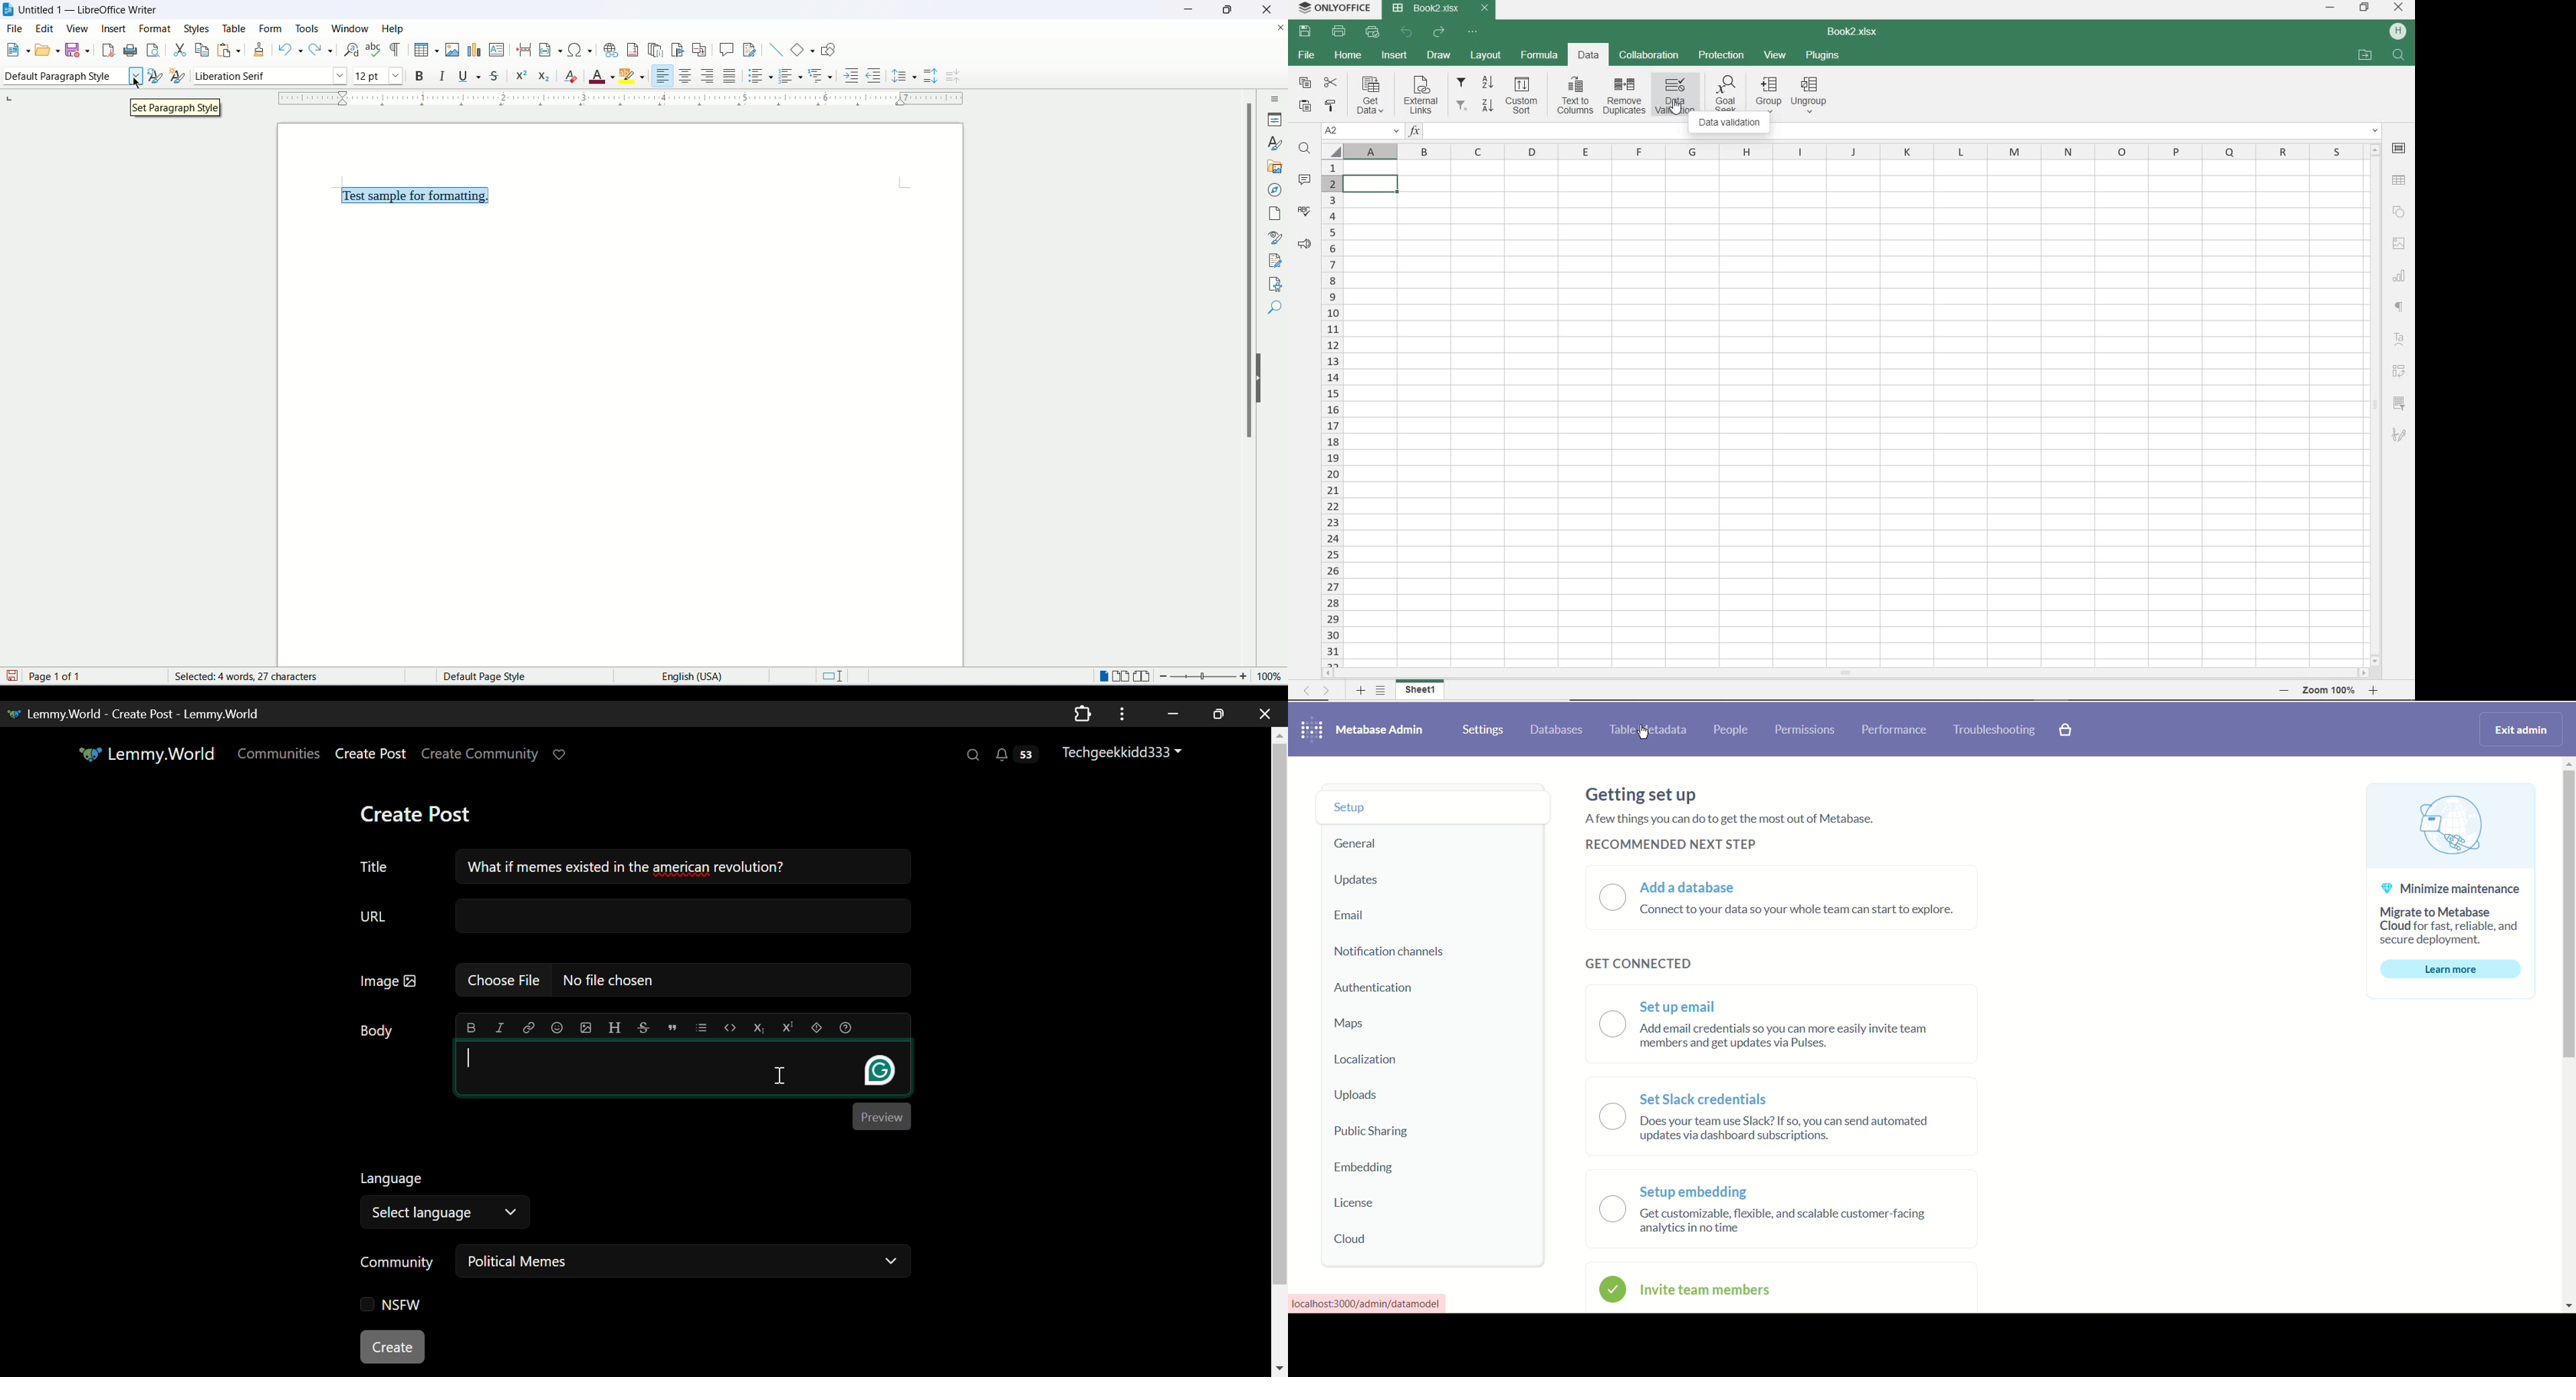 The width and height of the screenshot is (2576, 1400). What do you see at coordinates (1371, 30) in the screenshot?
I see `QUICK PRINT` at bounding box center [1371, 30].